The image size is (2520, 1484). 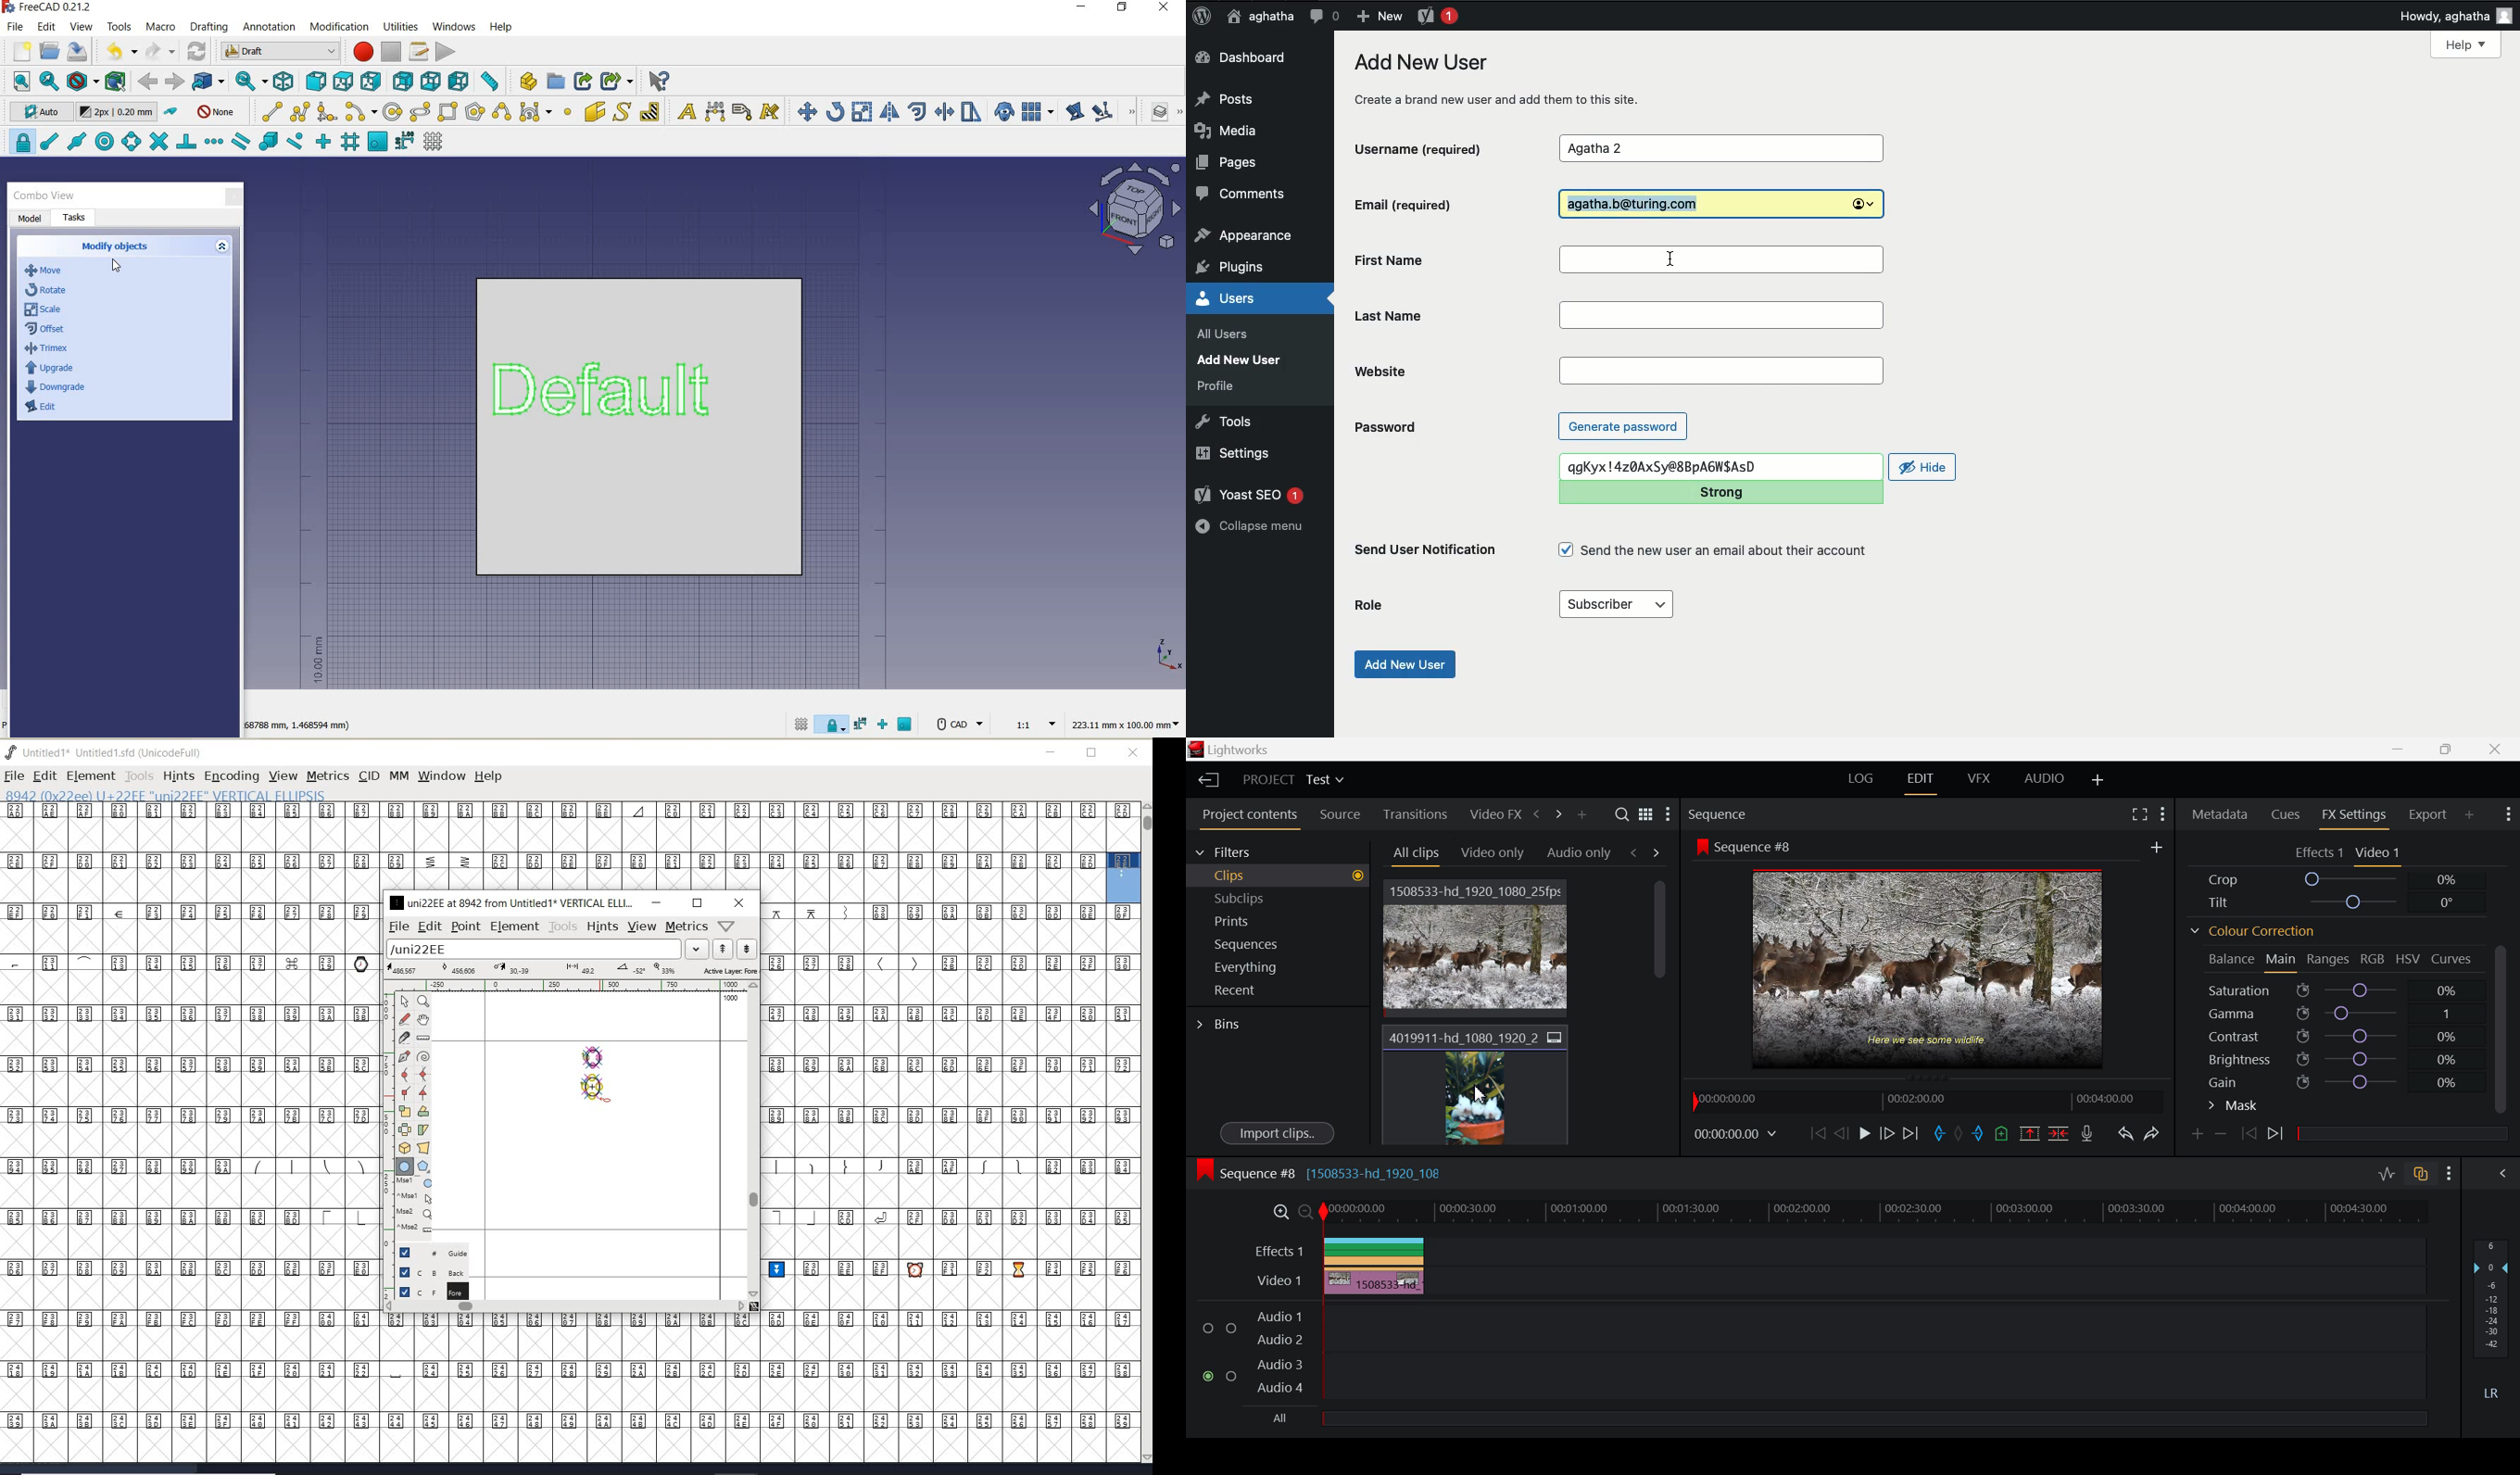 What do you see at coordinates (1888, 1131) in the screenshot?
I see `Go Forward` at bounding box center [1888, 1131].